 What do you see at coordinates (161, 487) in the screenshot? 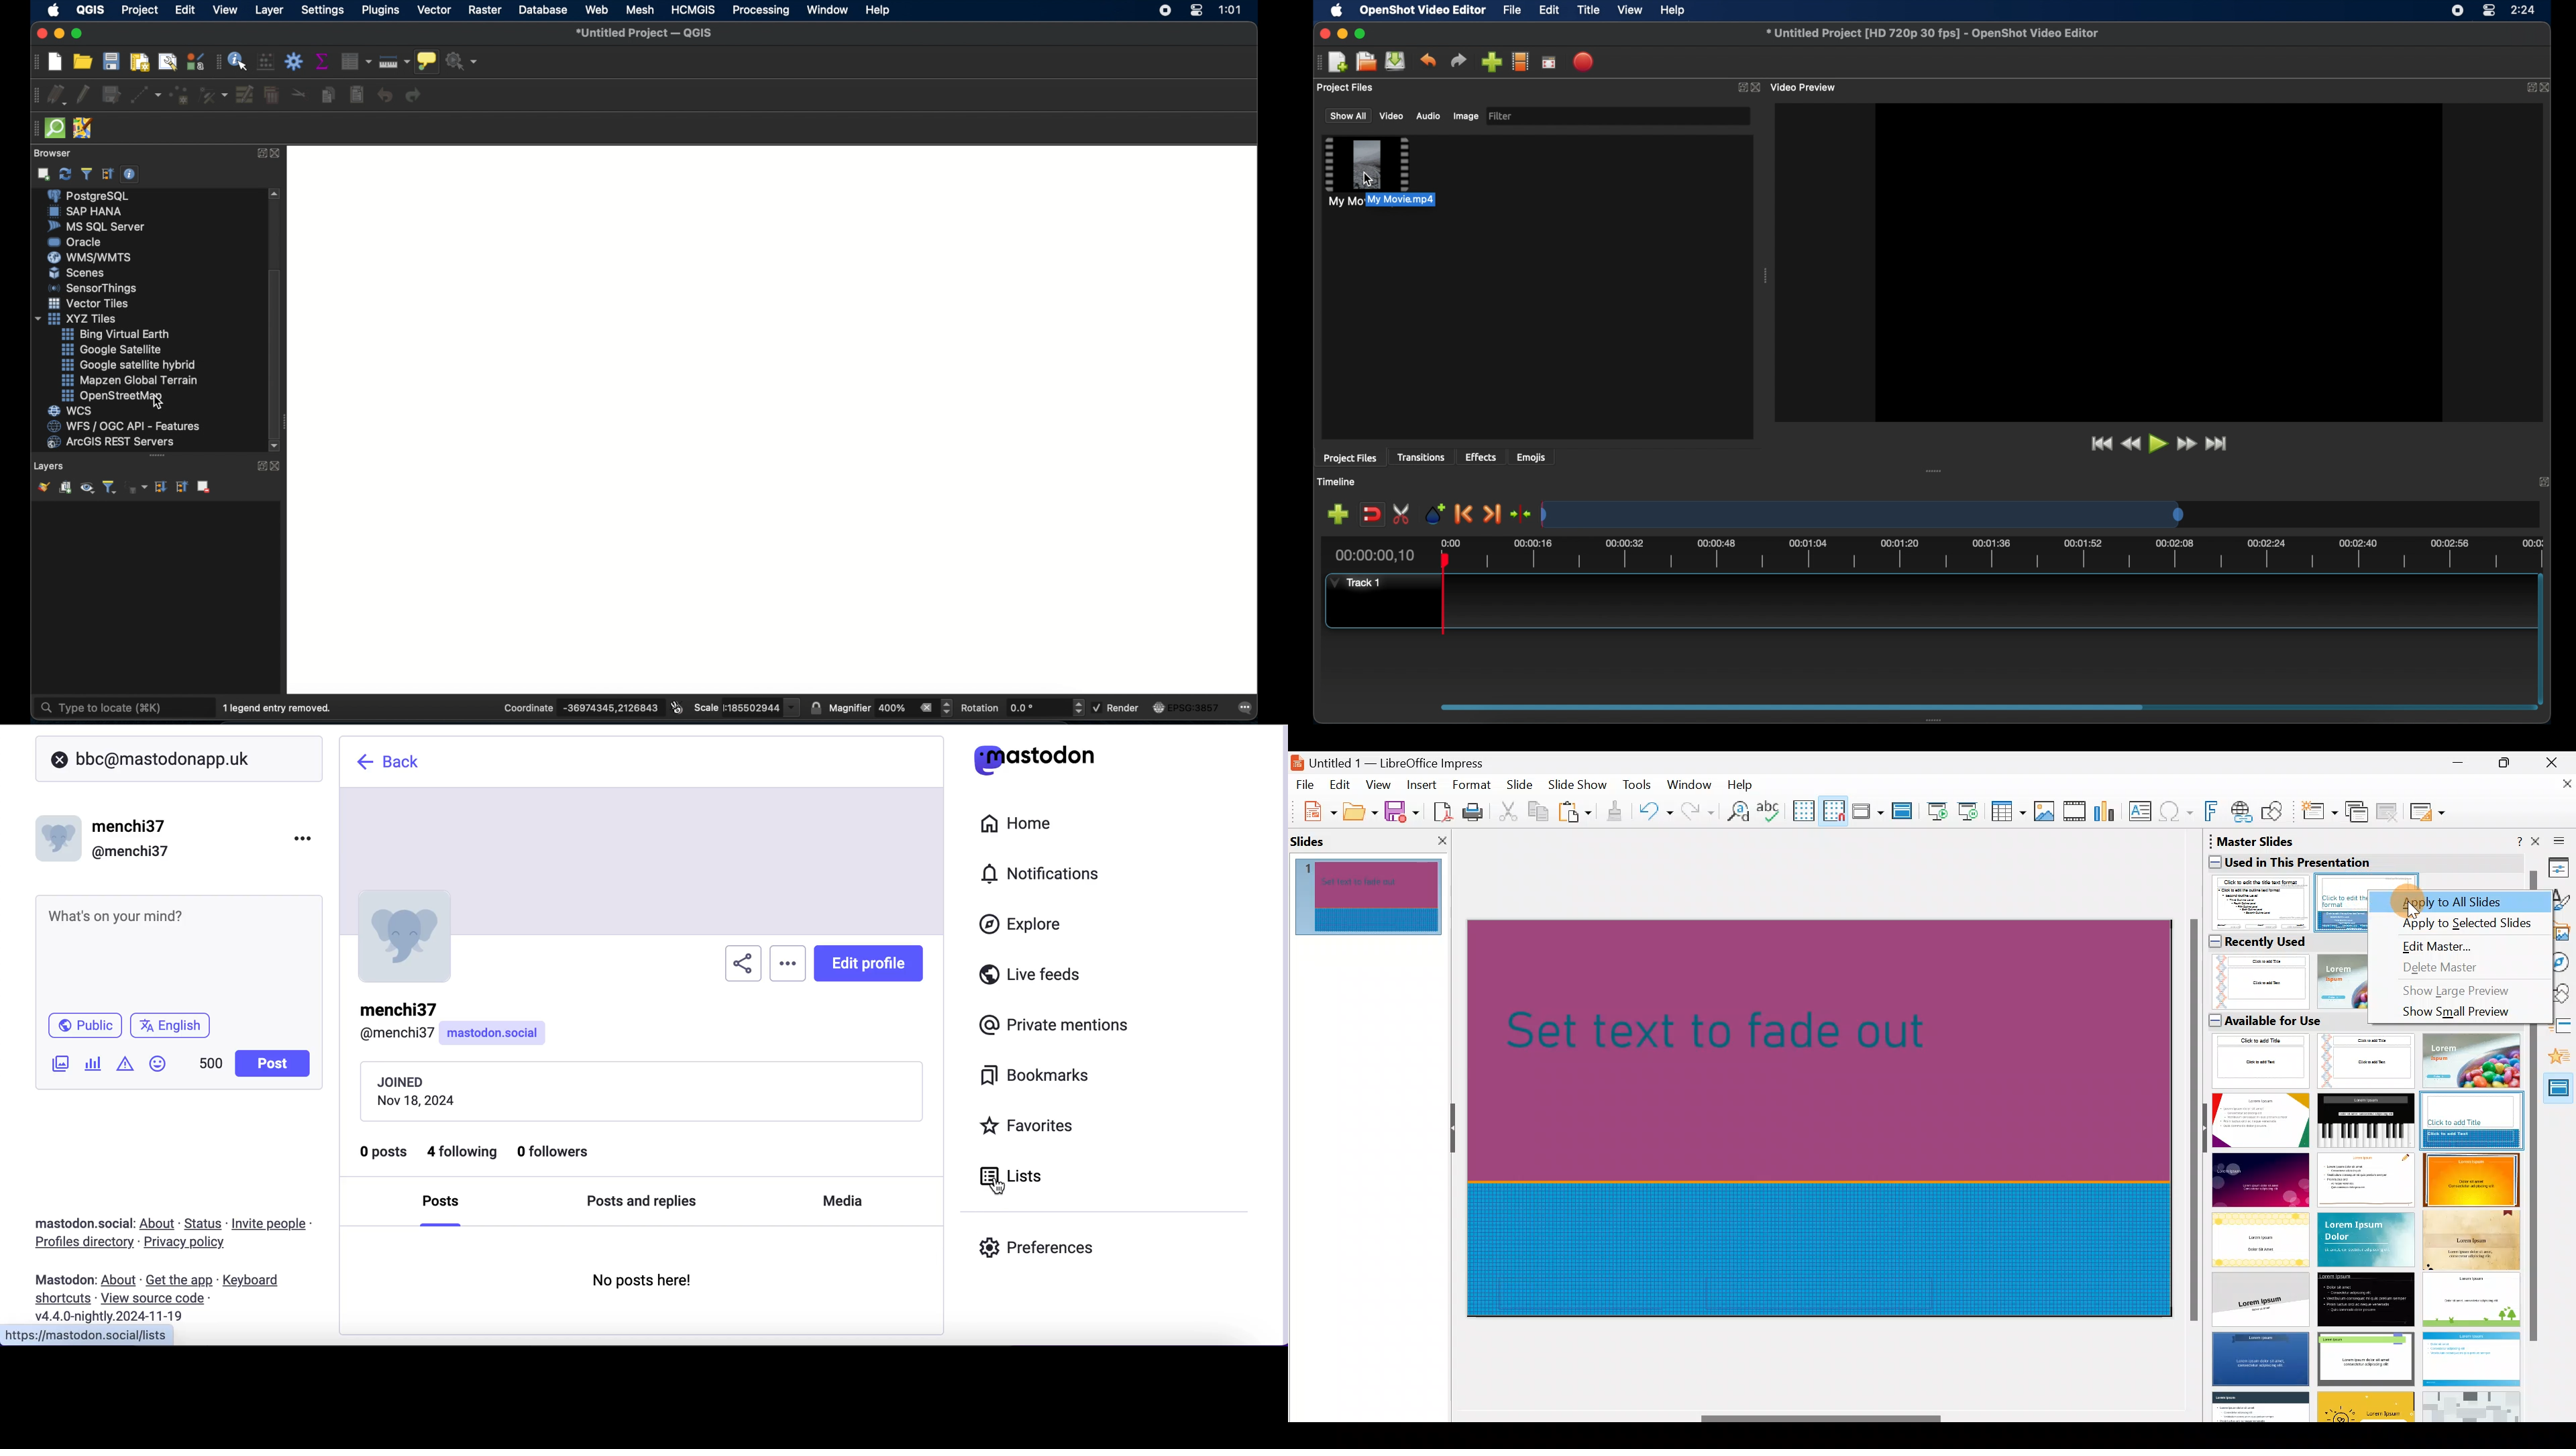
I see `expand all` at bounding box center [161, 487].